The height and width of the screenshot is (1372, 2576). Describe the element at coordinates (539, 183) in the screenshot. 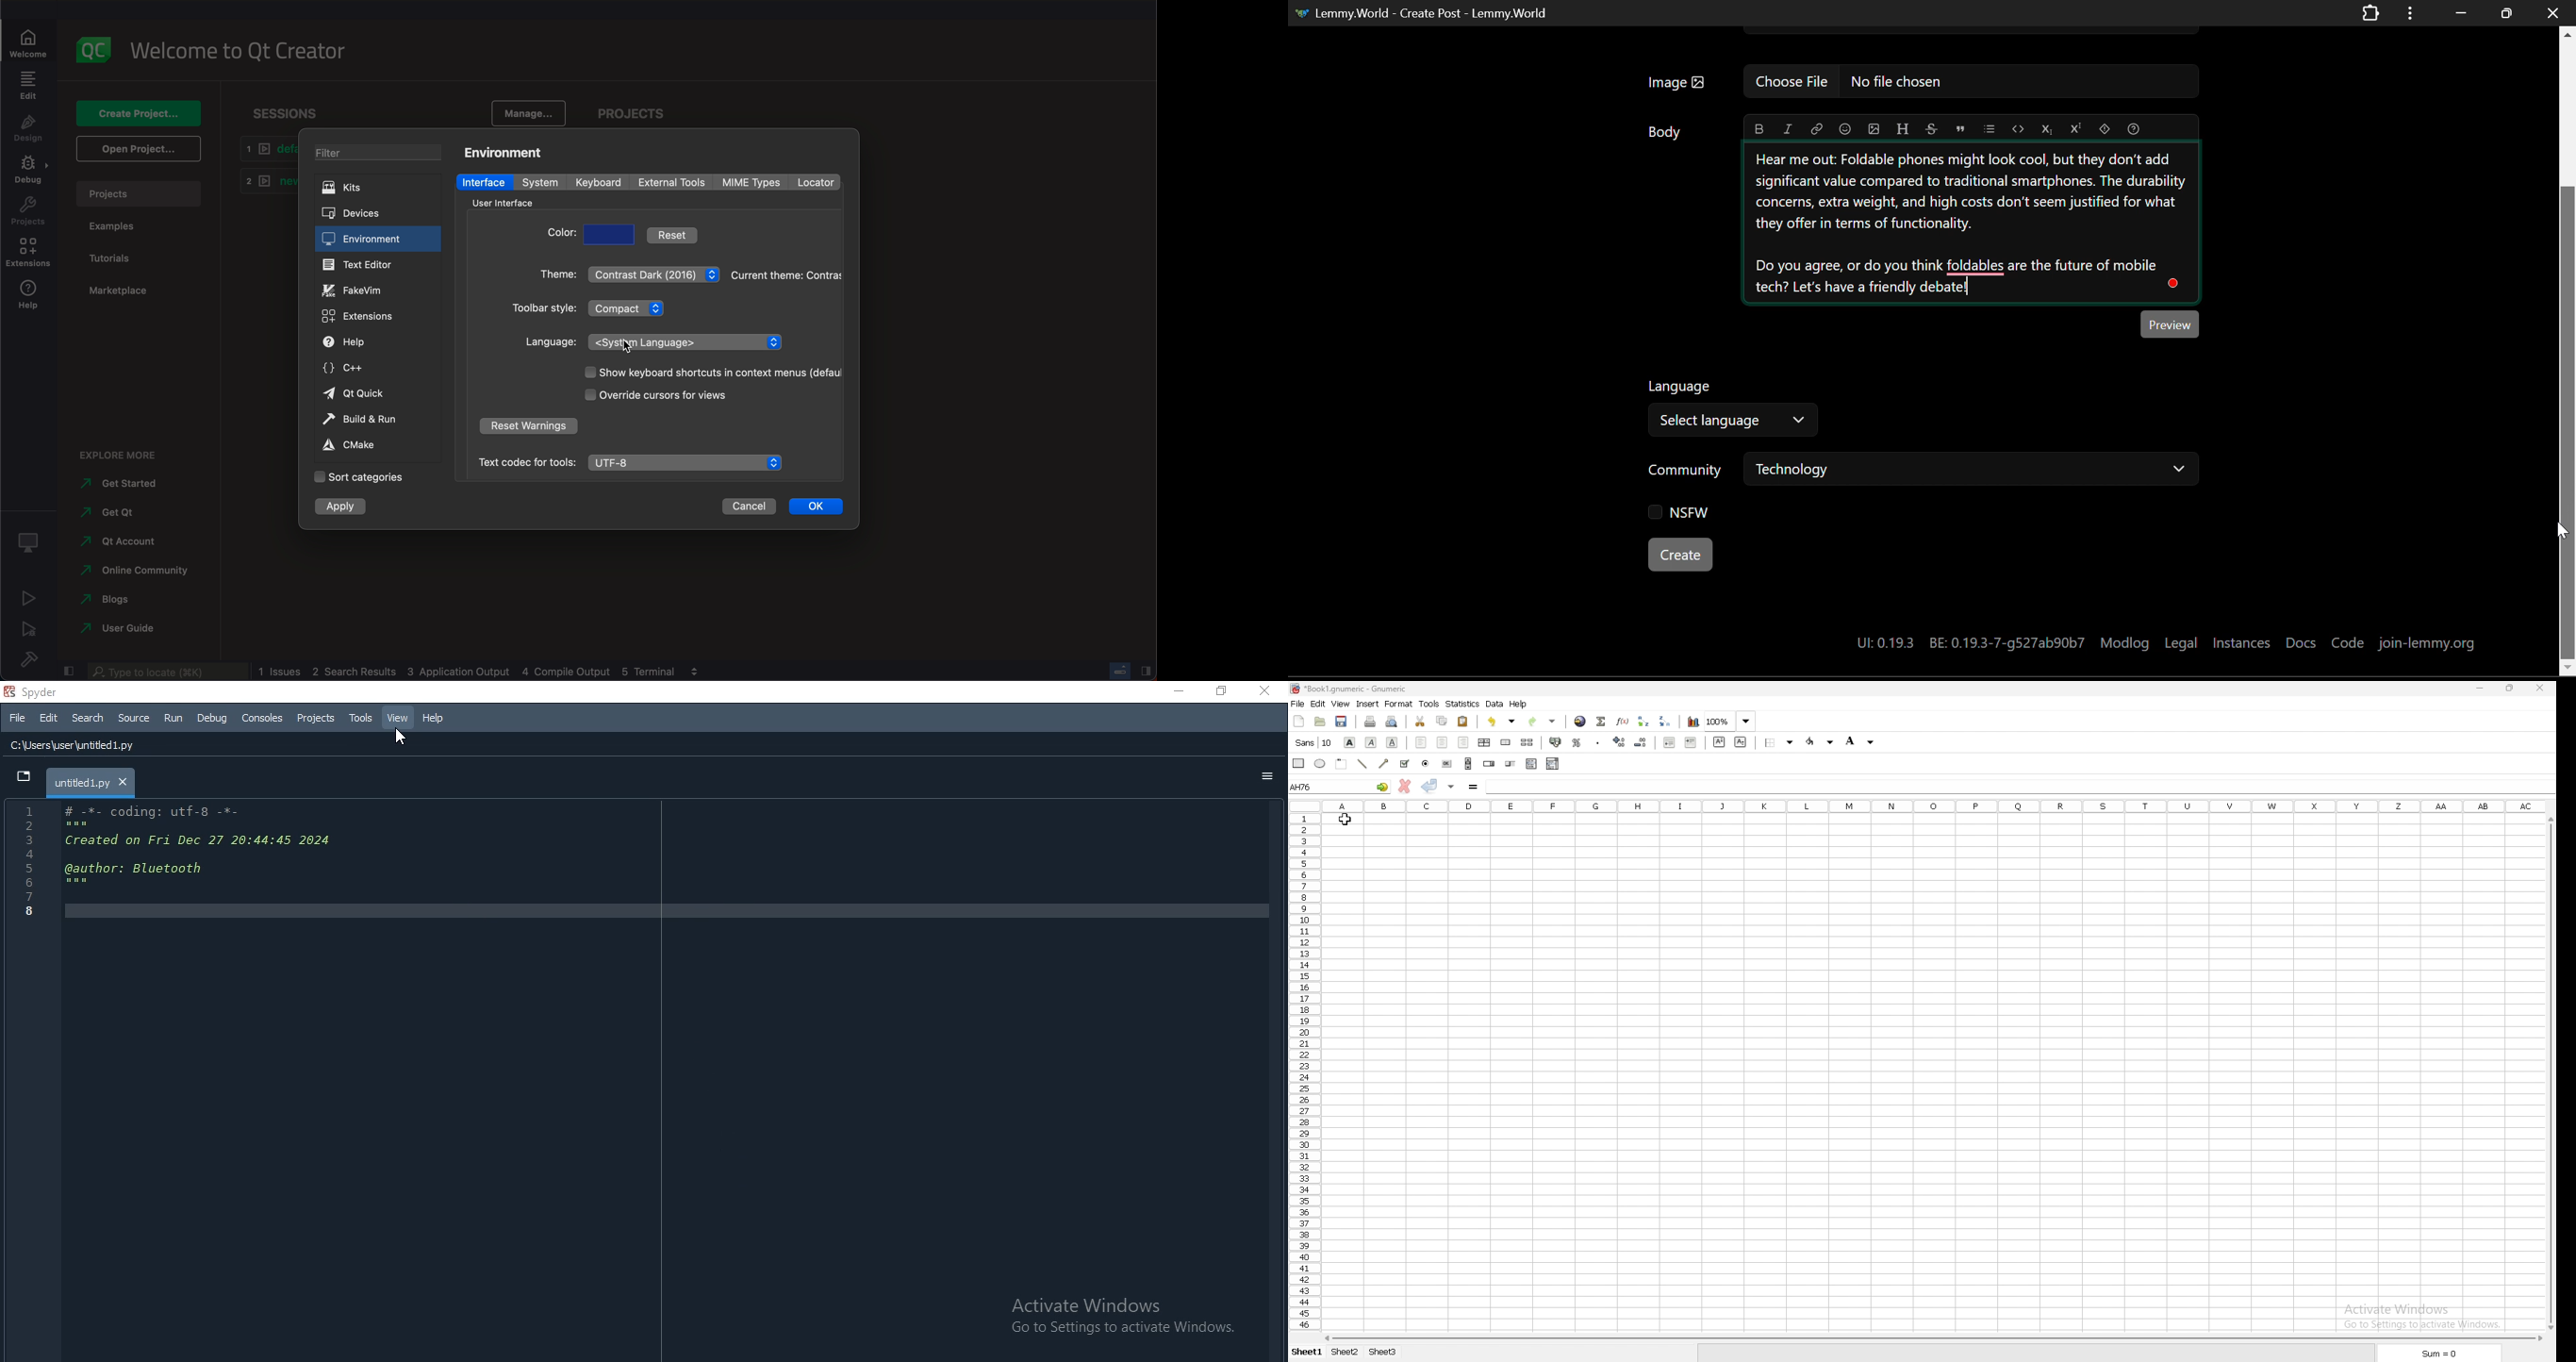

I see `system` at that location.